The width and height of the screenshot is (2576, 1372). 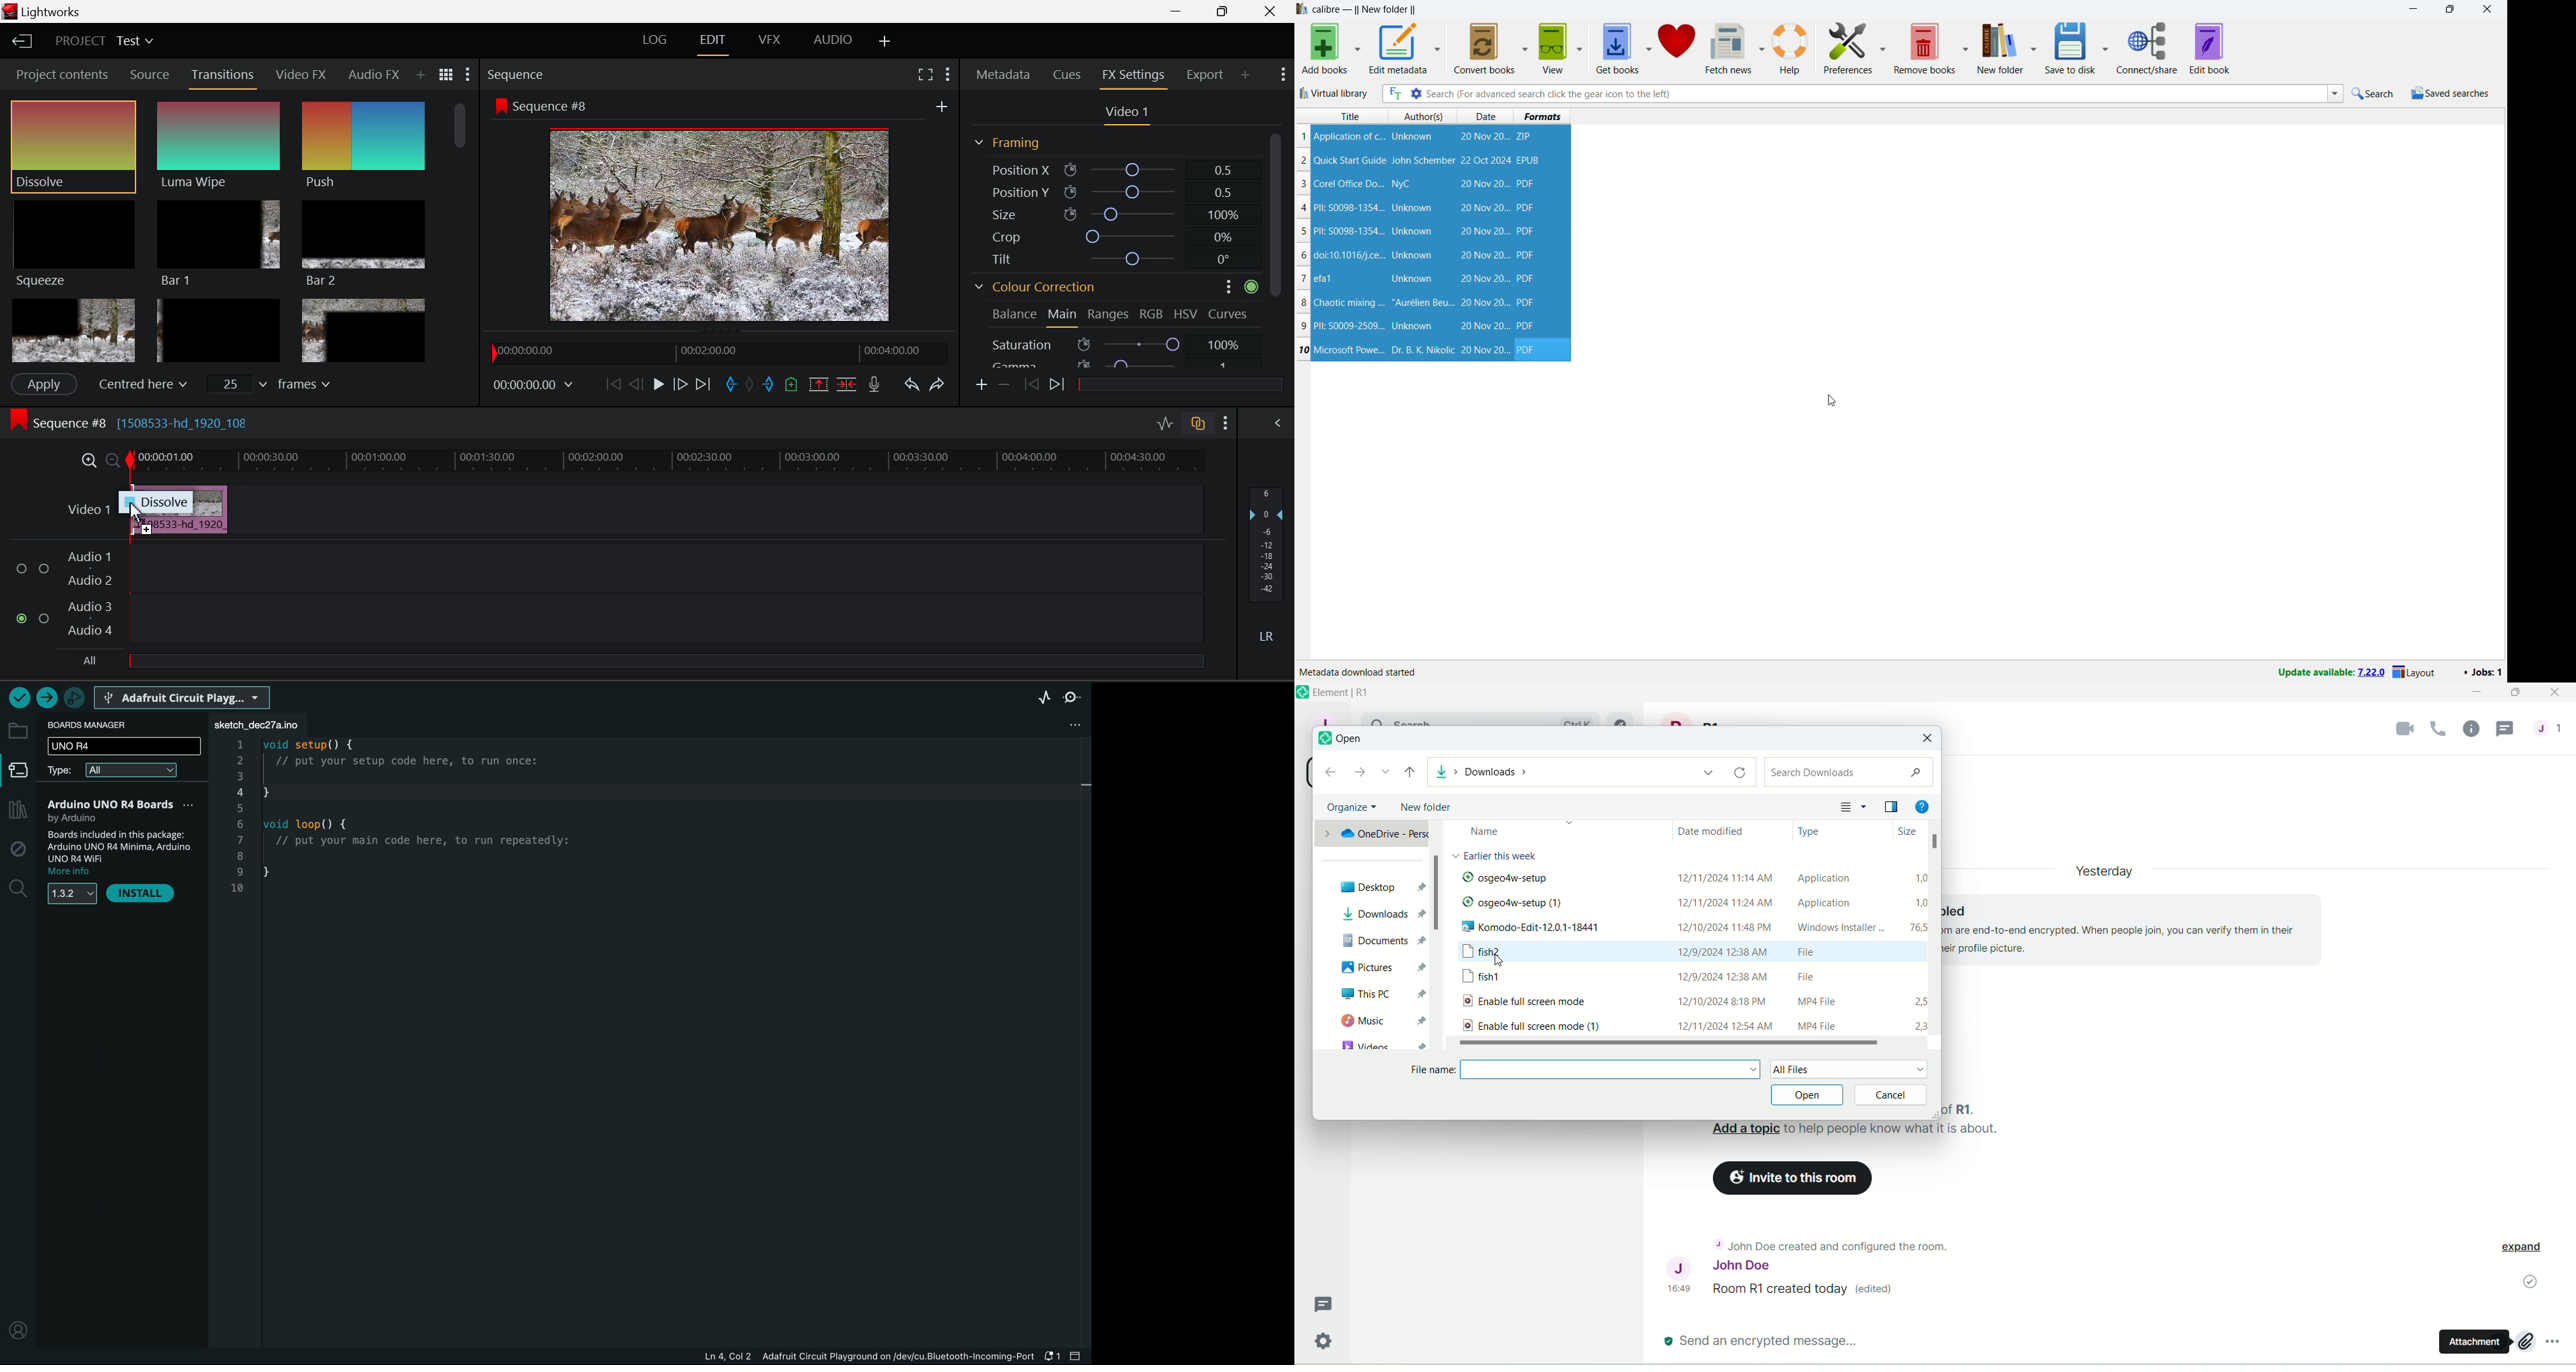 What do you see at coordinates (1226, 424) in the screenshot?
I see `Show Settings` at bounding box center [1226, 424].